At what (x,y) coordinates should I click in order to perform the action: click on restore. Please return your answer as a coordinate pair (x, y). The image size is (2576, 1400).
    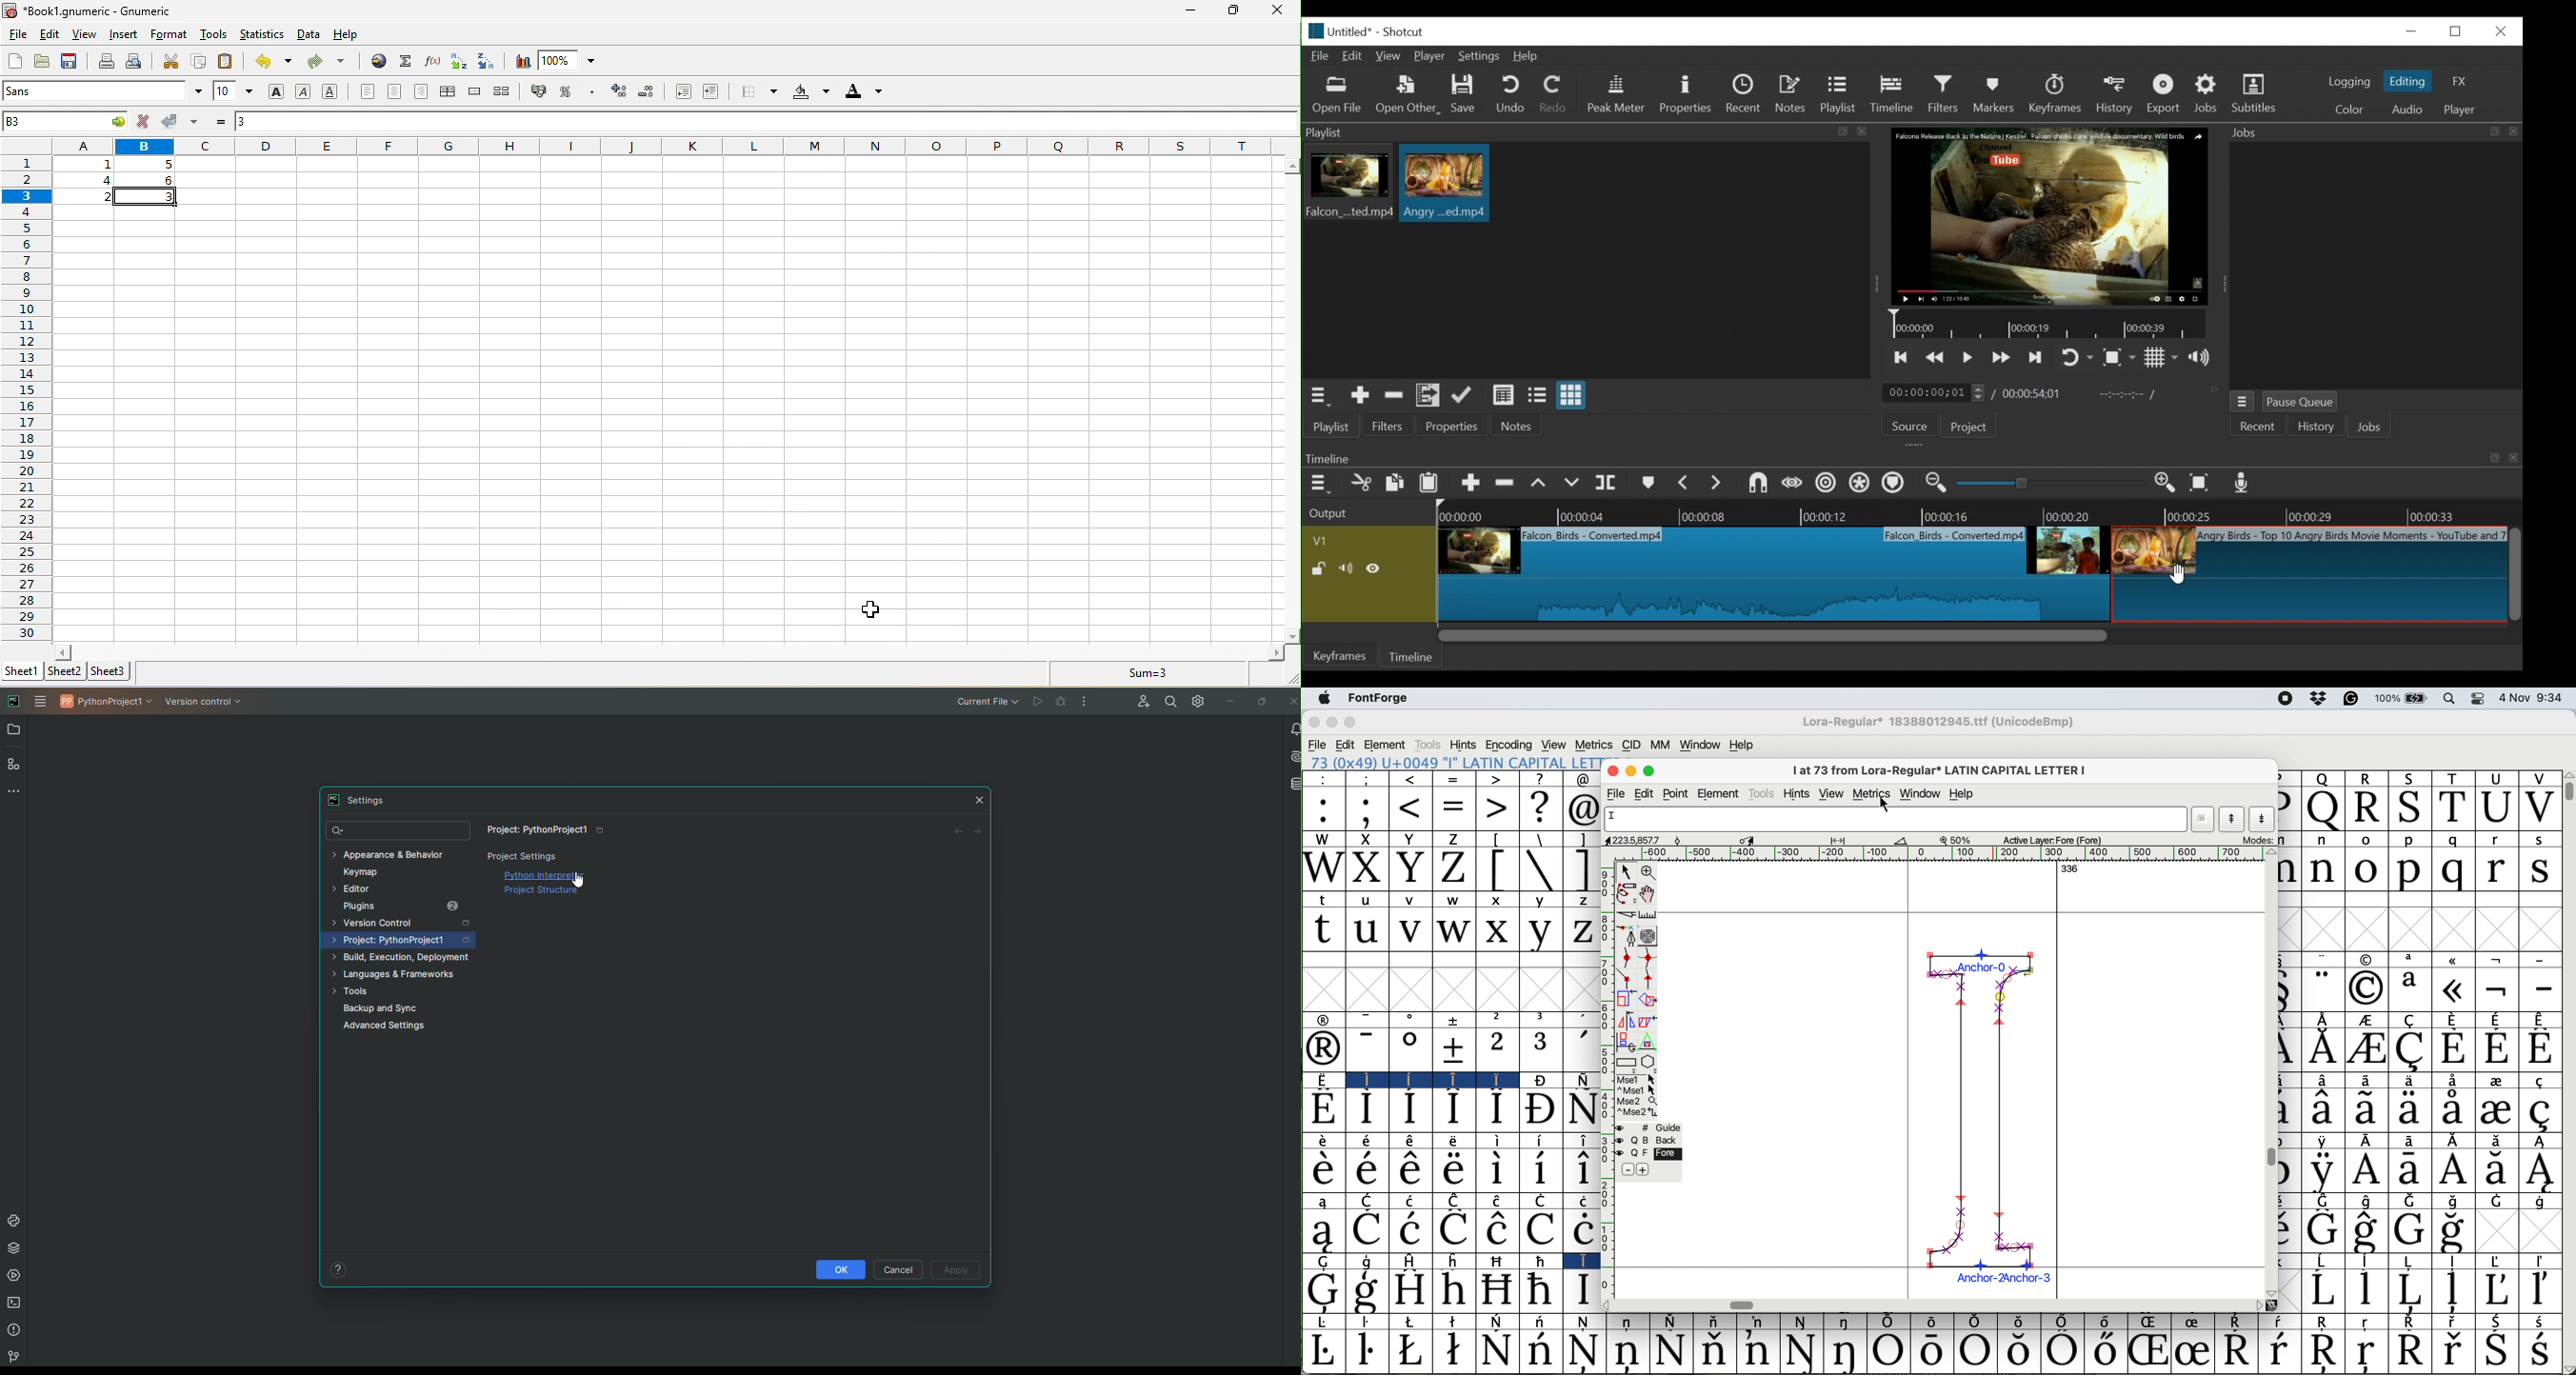
    Looking at the image, I should click on (2460, 30).